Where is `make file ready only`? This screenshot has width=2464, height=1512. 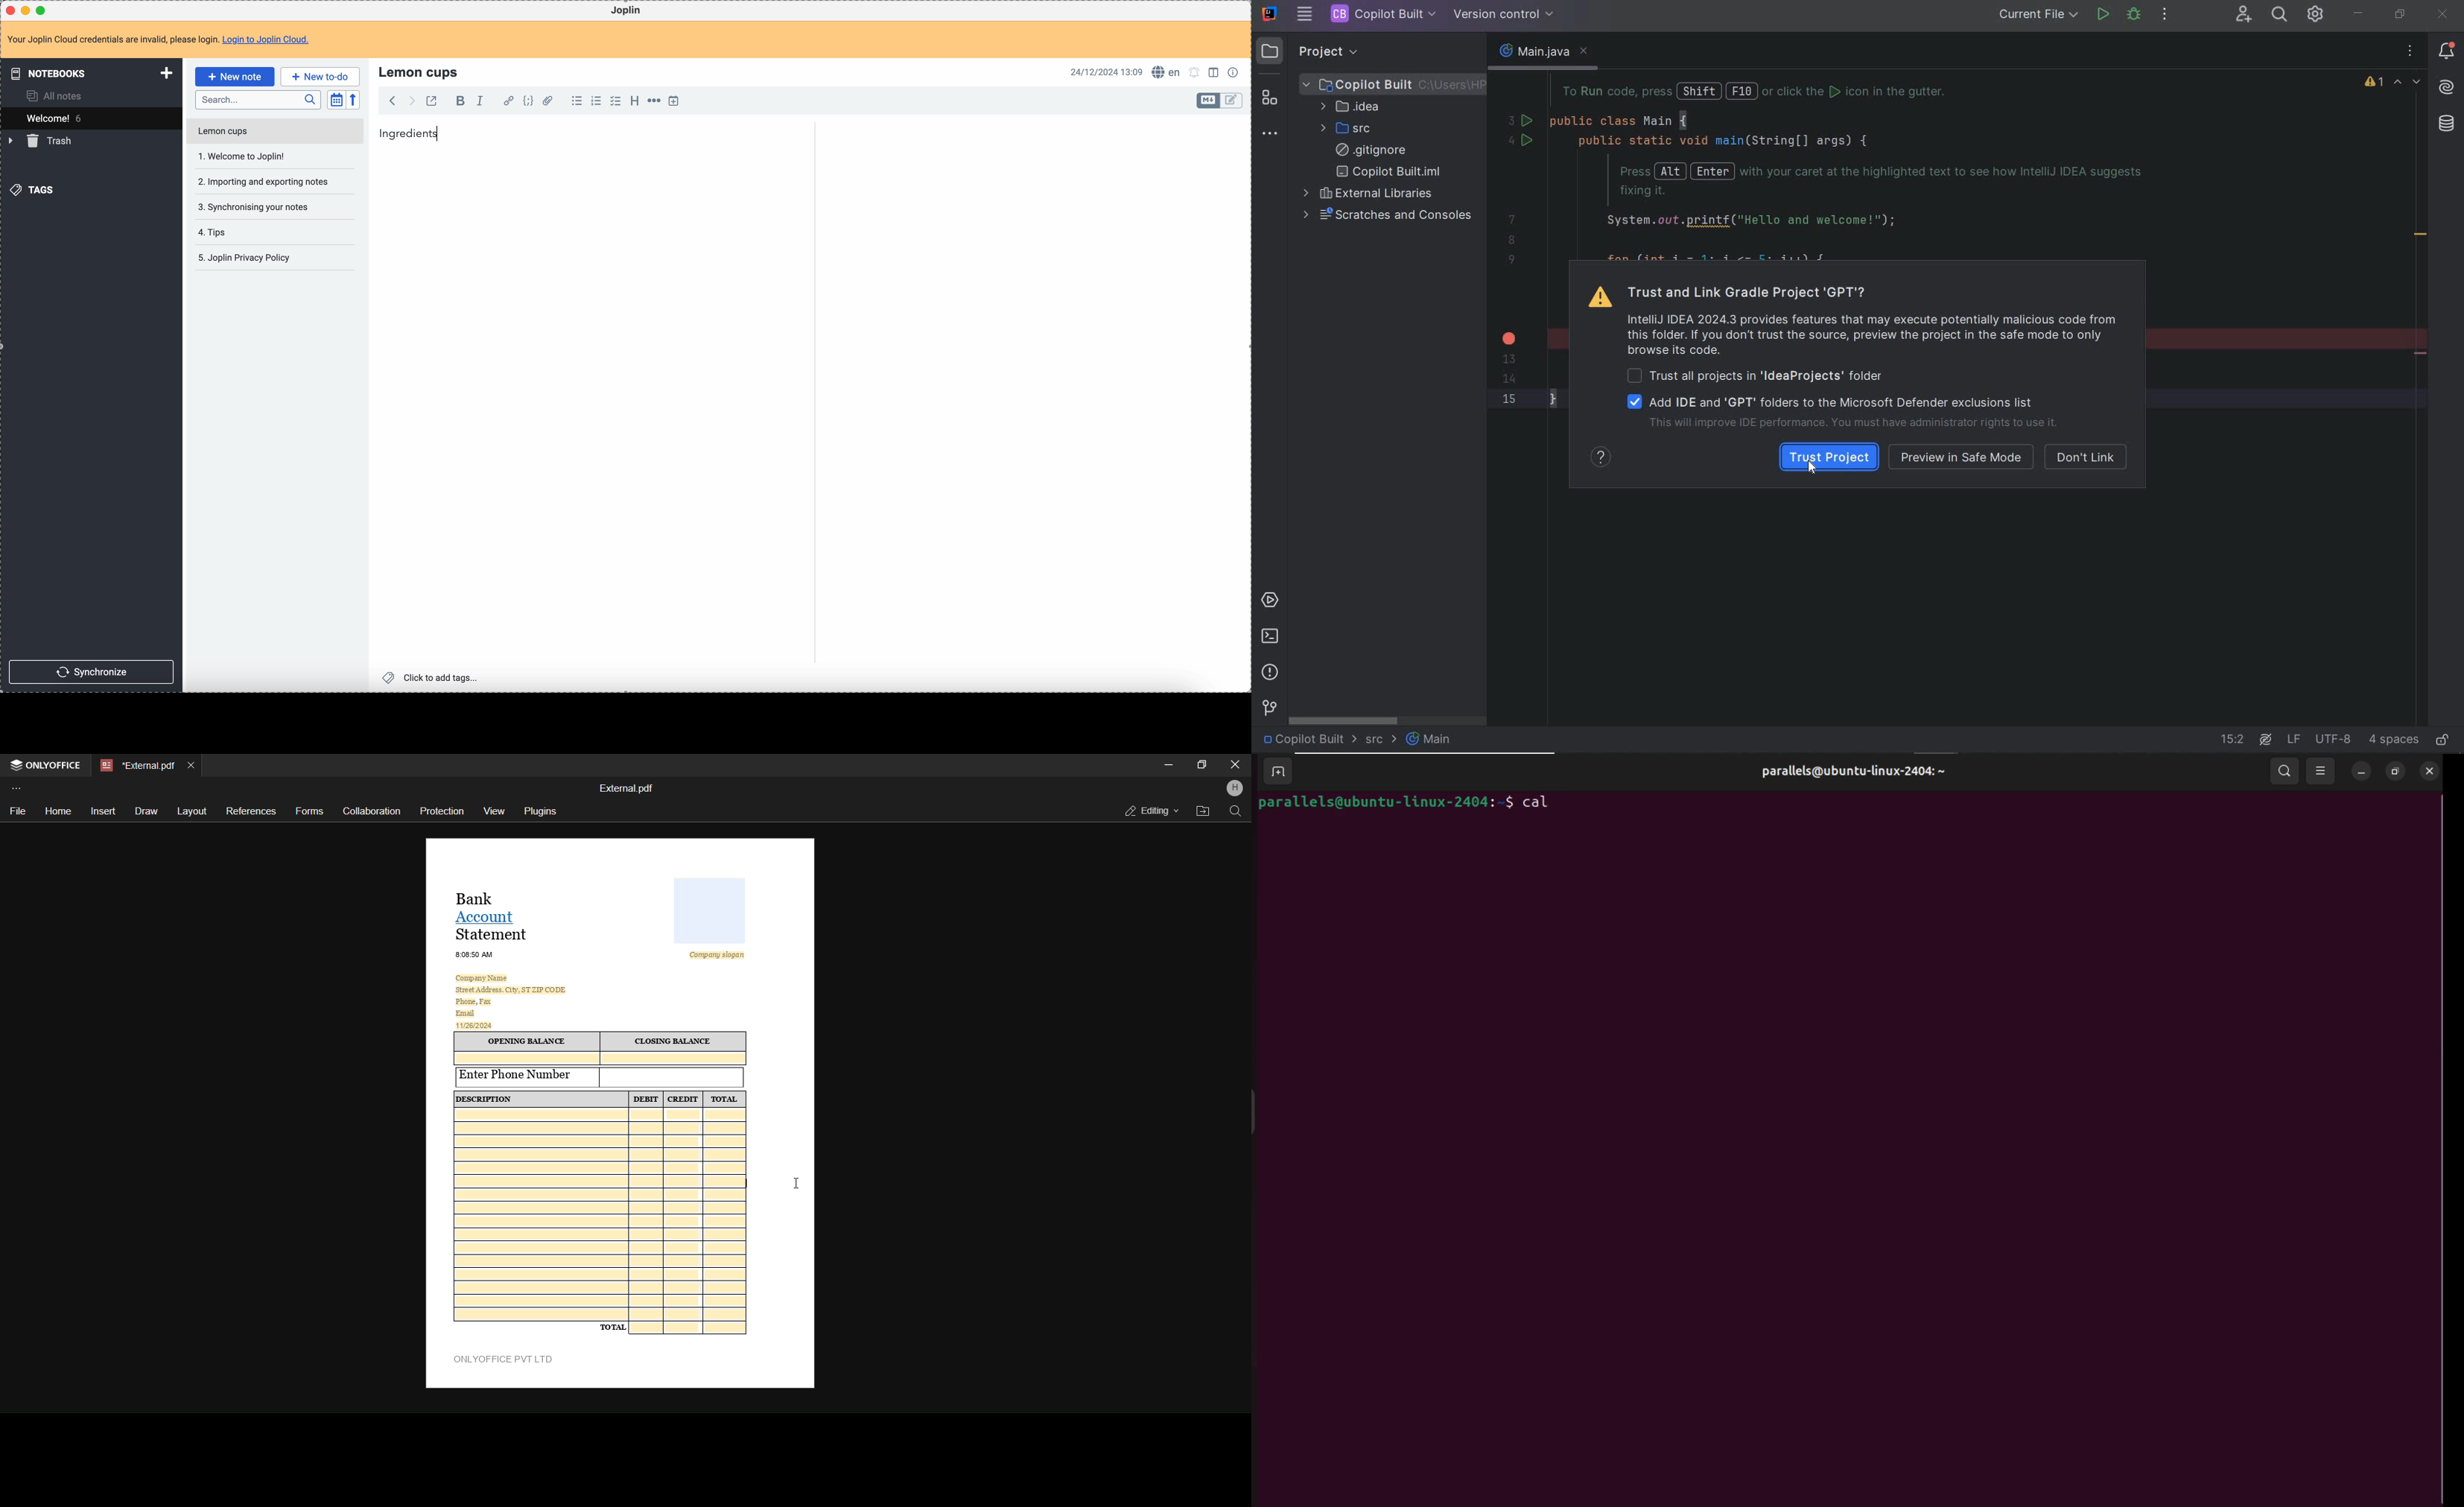
make file ready only is located at coordinates (2442, 739).